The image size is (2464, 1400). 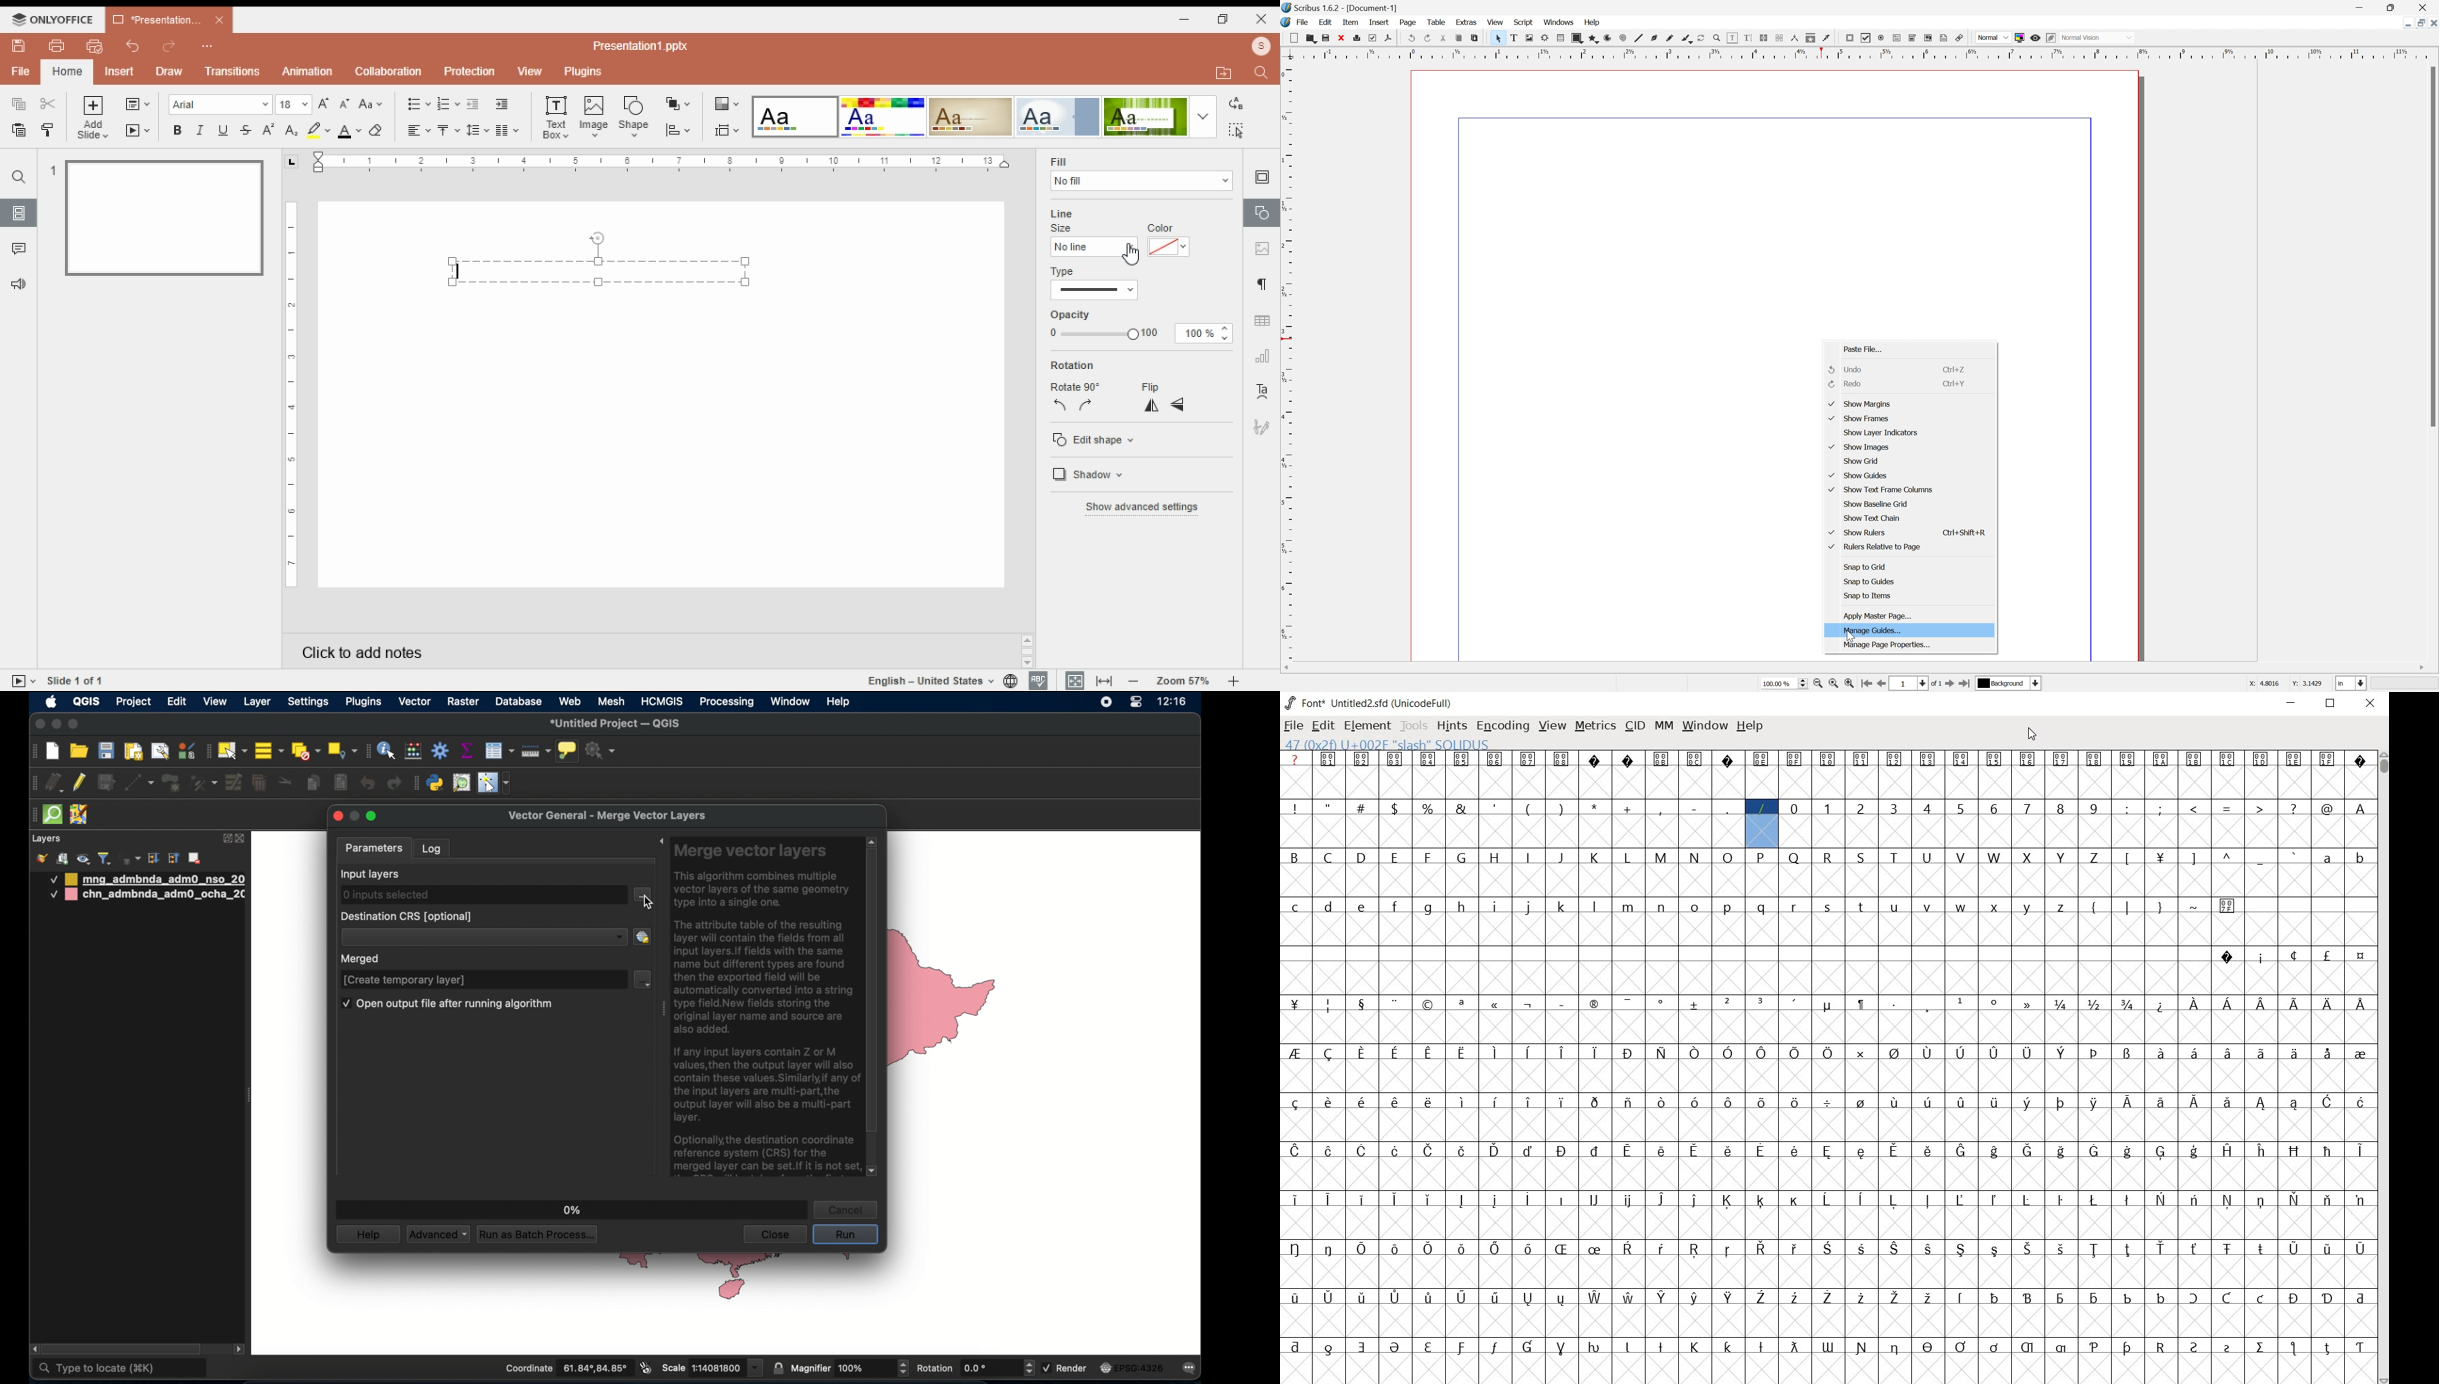 What do you see at coordinates (1994, 1347) in the screenshot?
I see `glyph` at bounding box center [1994, 1347].